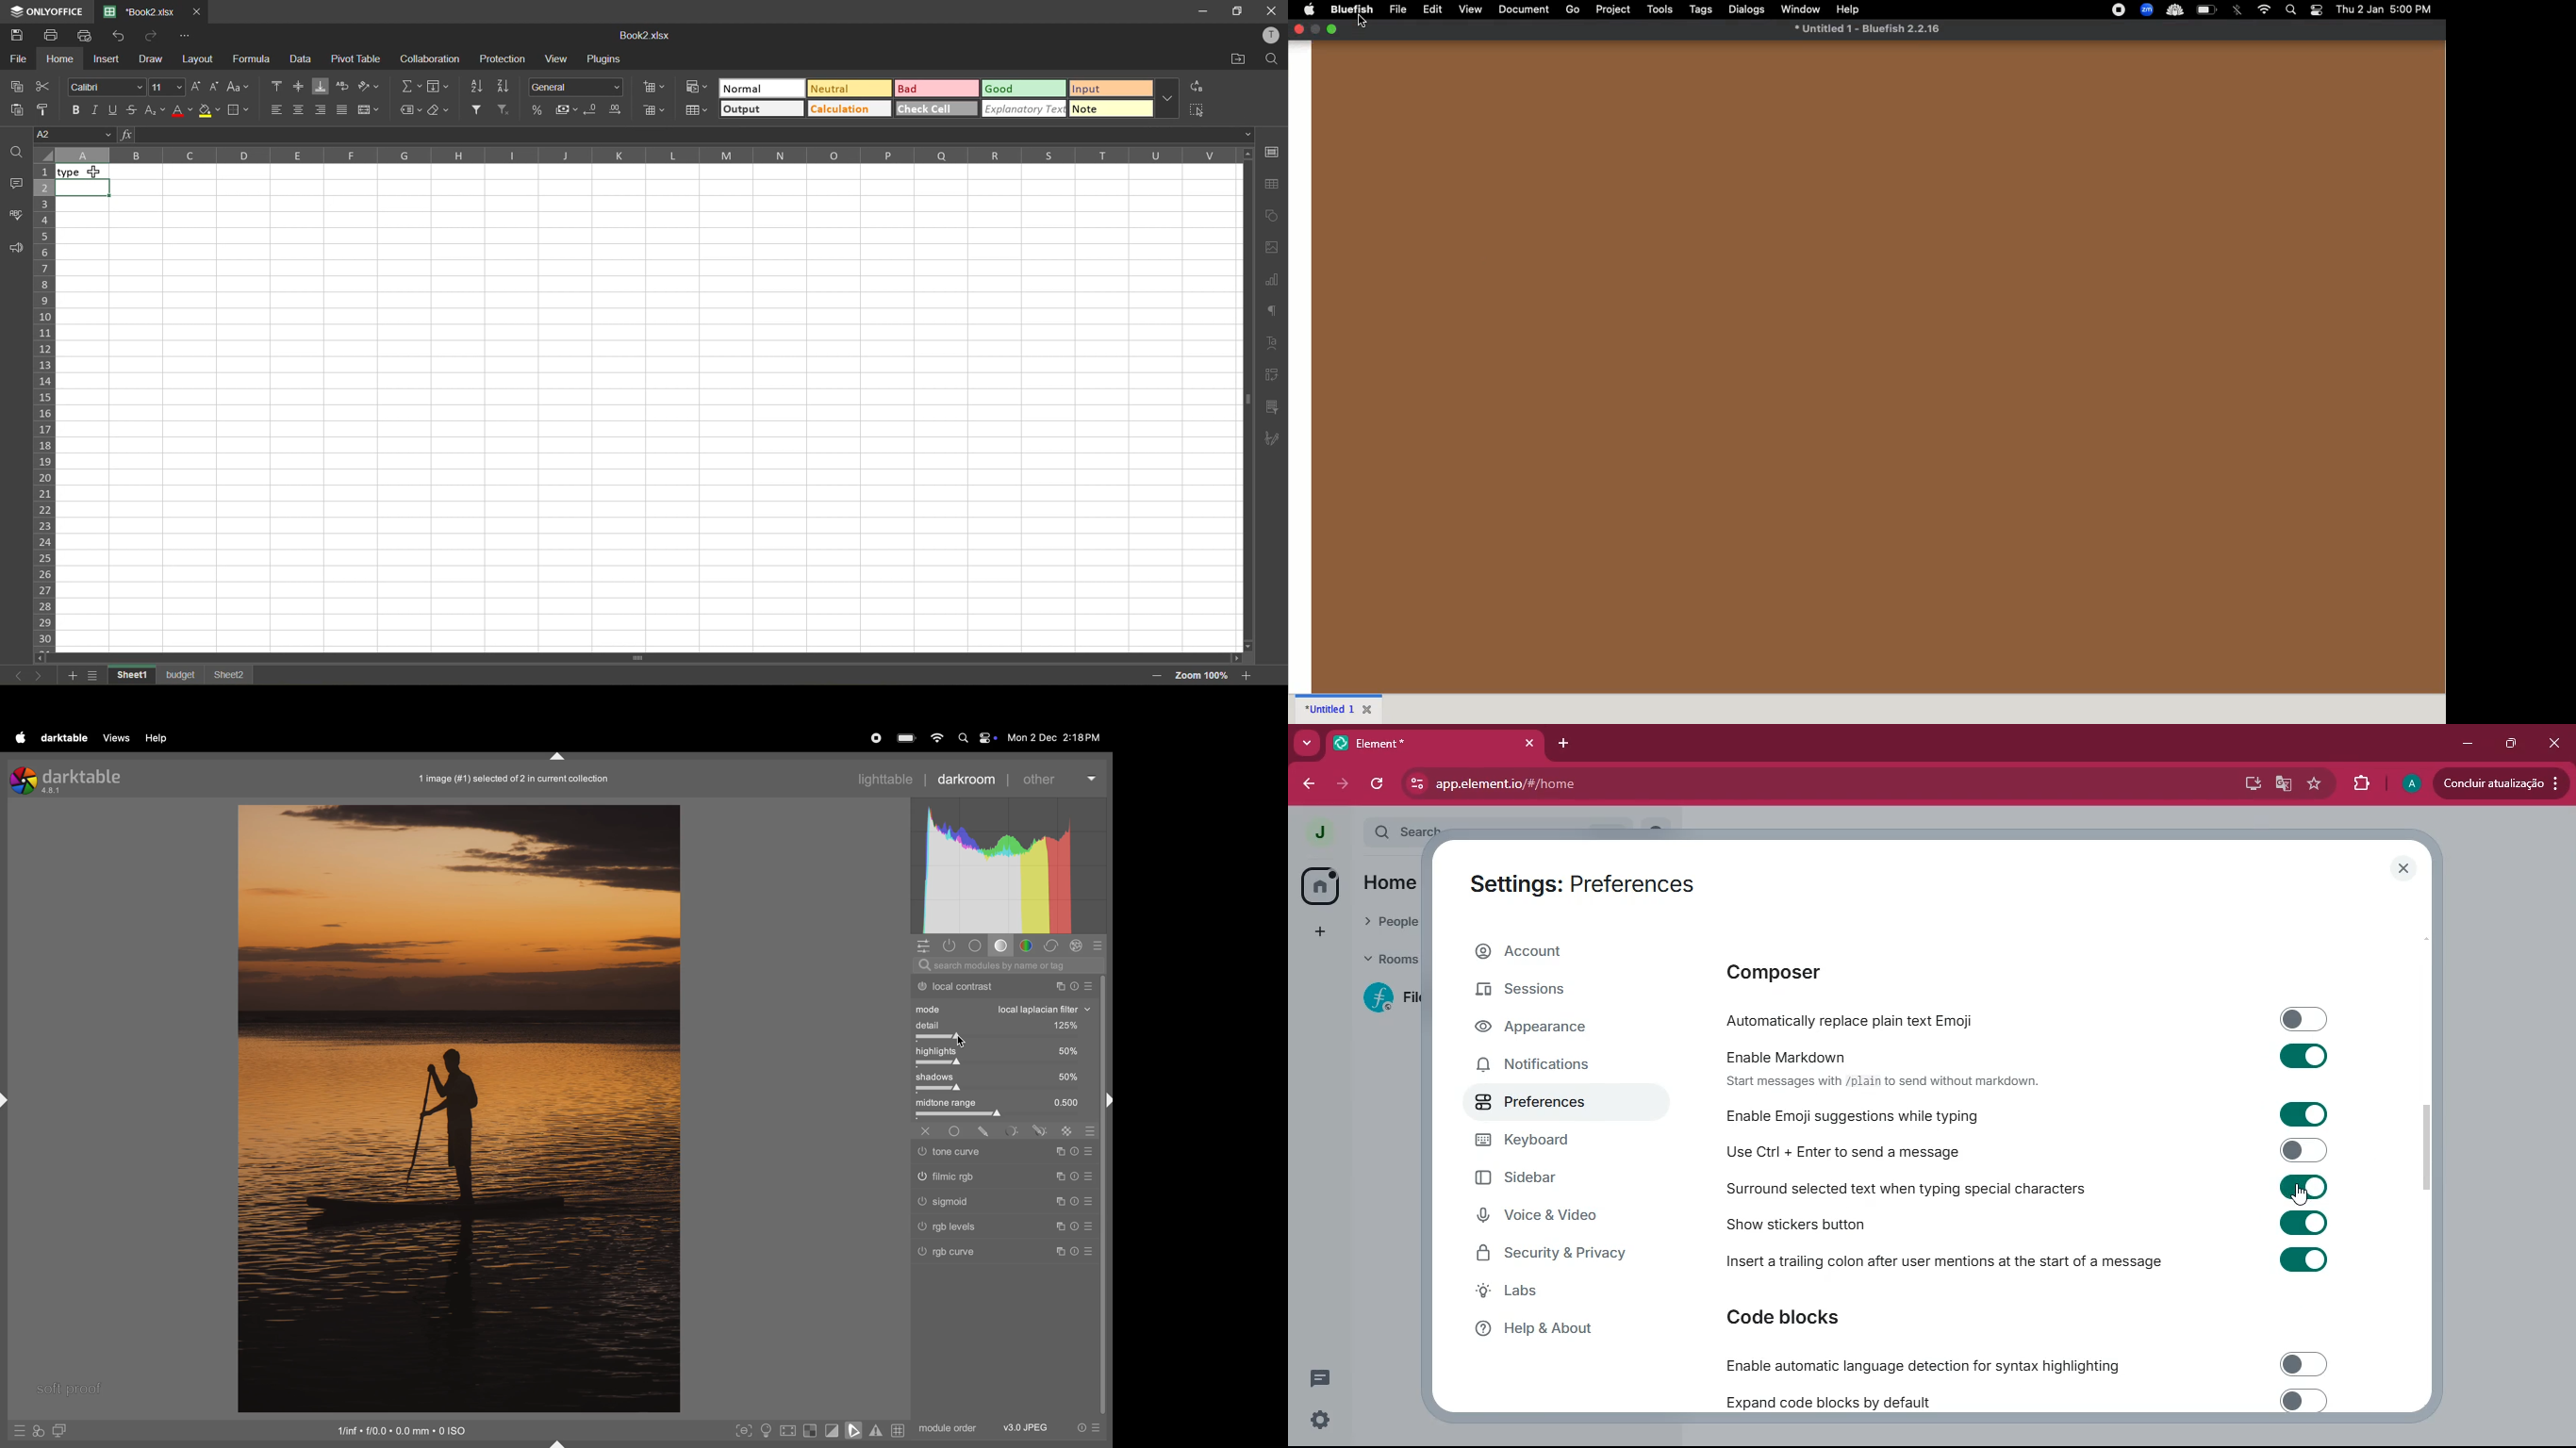 This screenshot has width=2576, height=1456. What do you see at coordinates (151, 58) in the screenshot?
I see `draw` at bounding box center [151, 58].